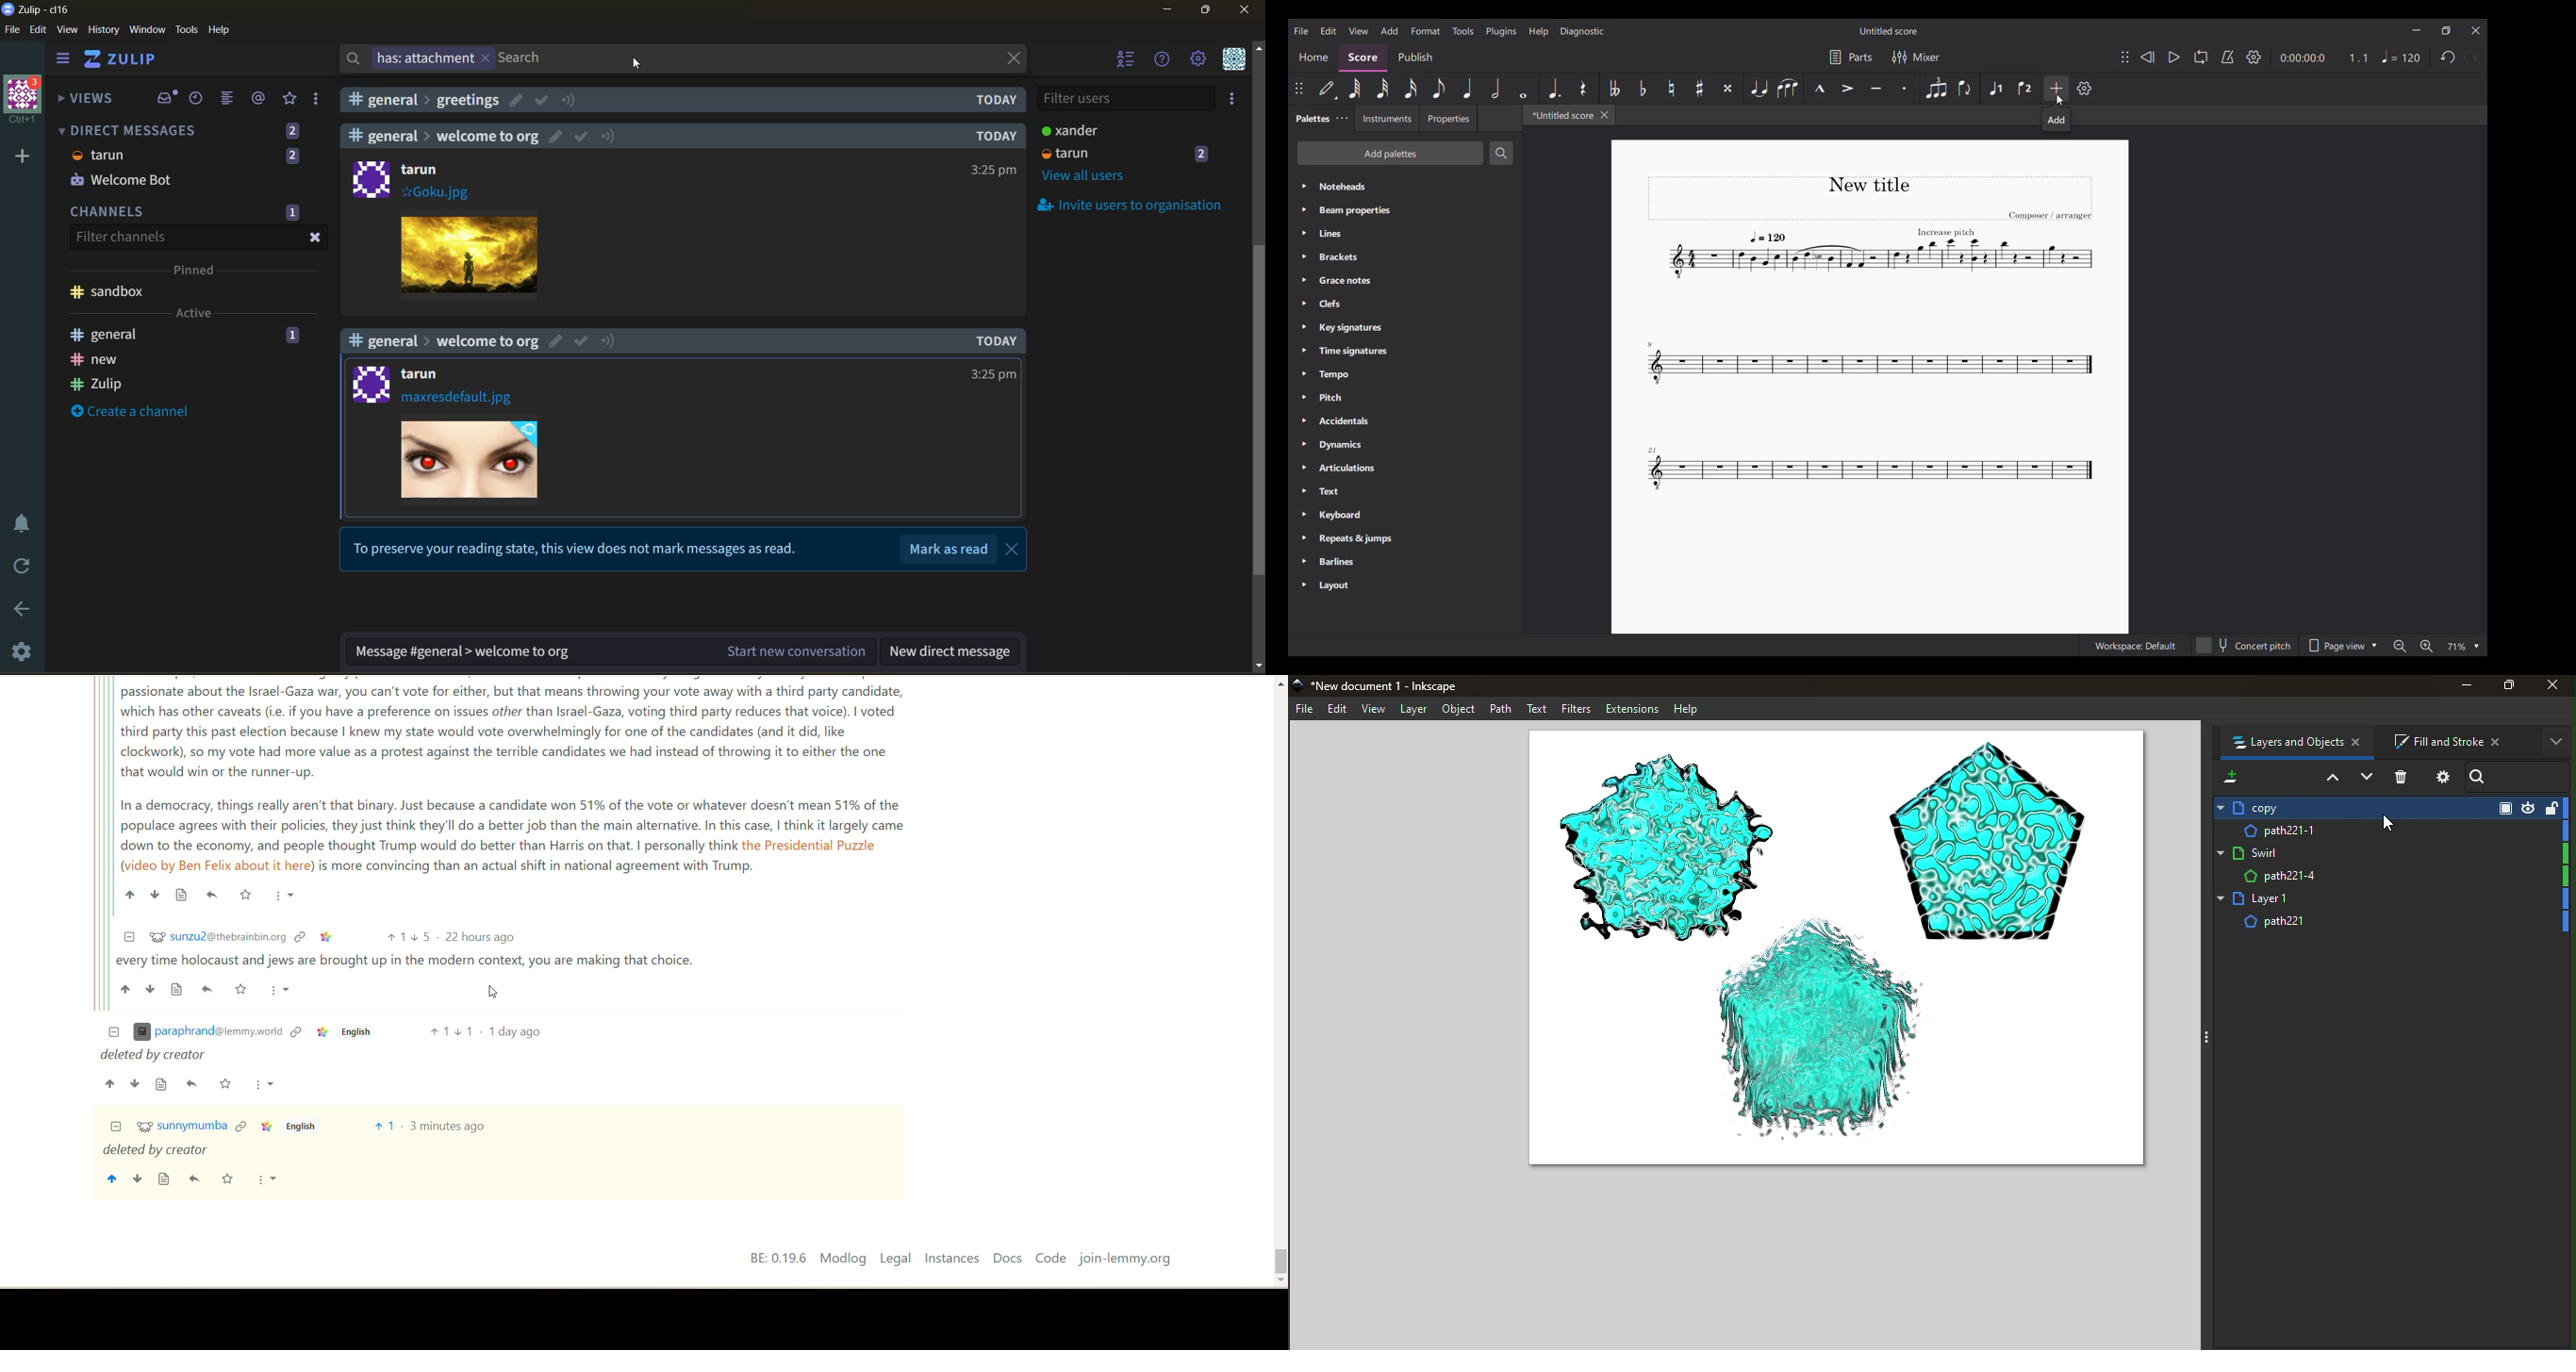  I want to click on Rest, so click(1584, 88).